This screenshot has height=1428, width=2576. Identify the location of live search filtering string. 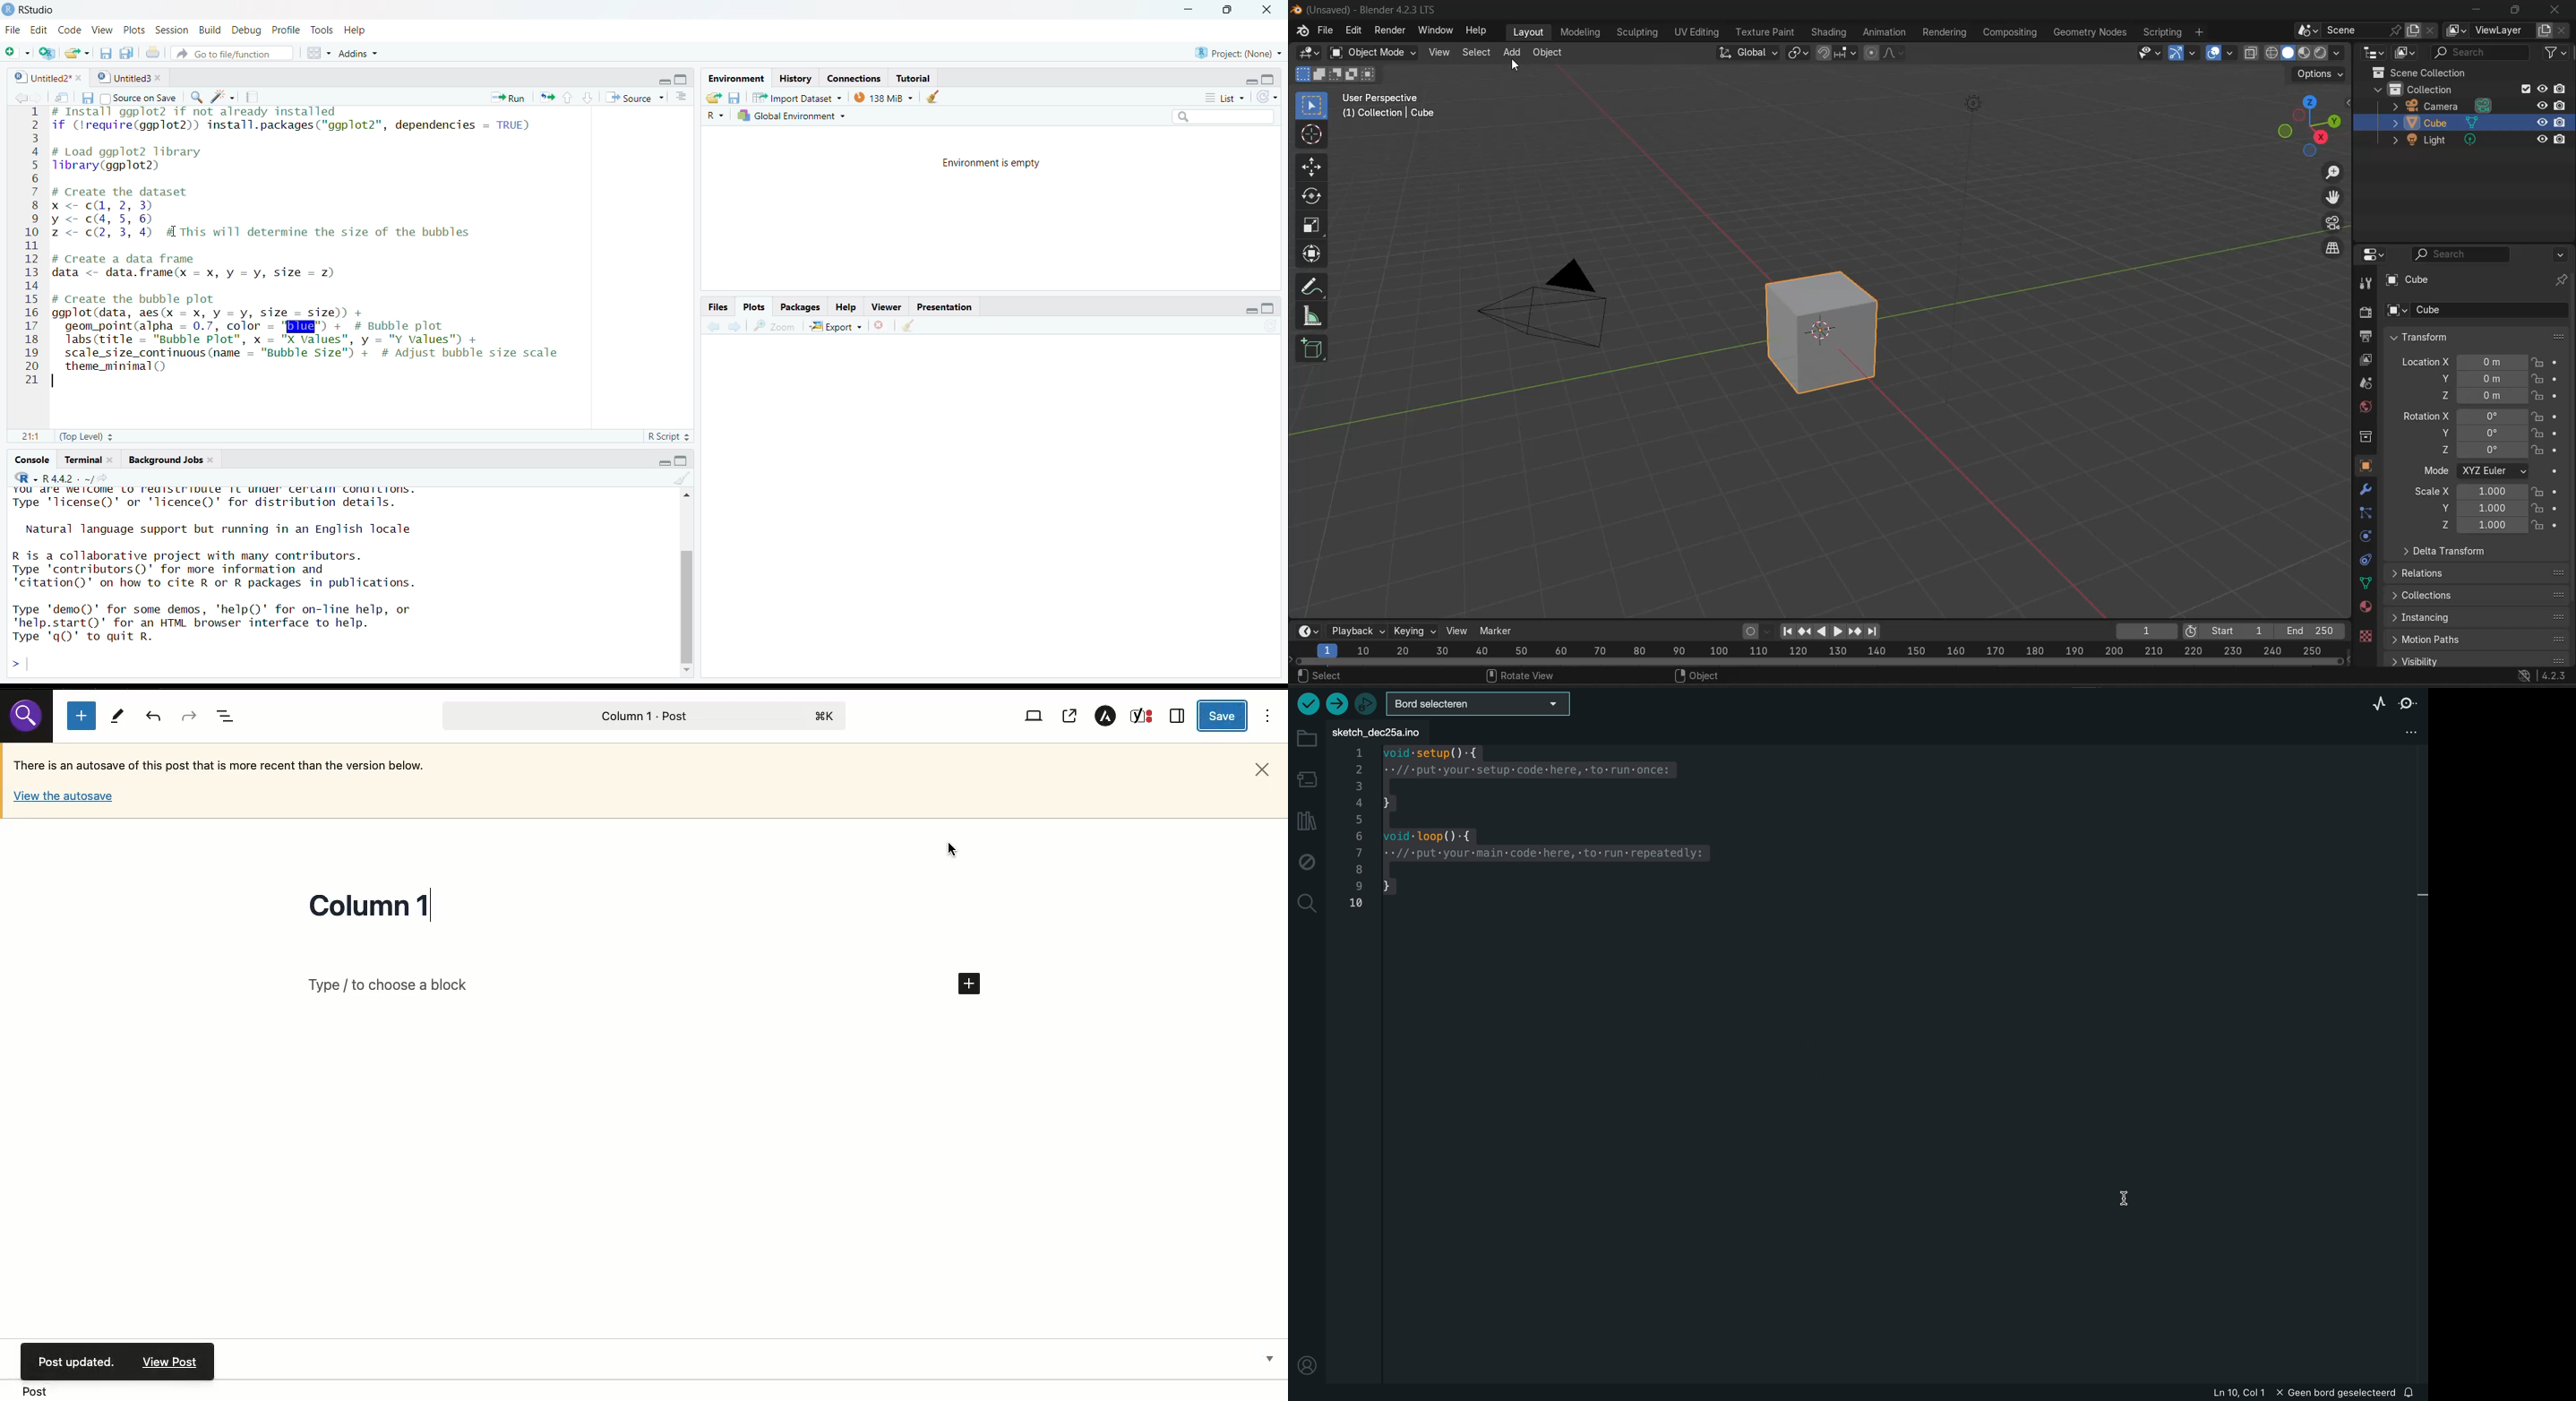
(2481, 54).